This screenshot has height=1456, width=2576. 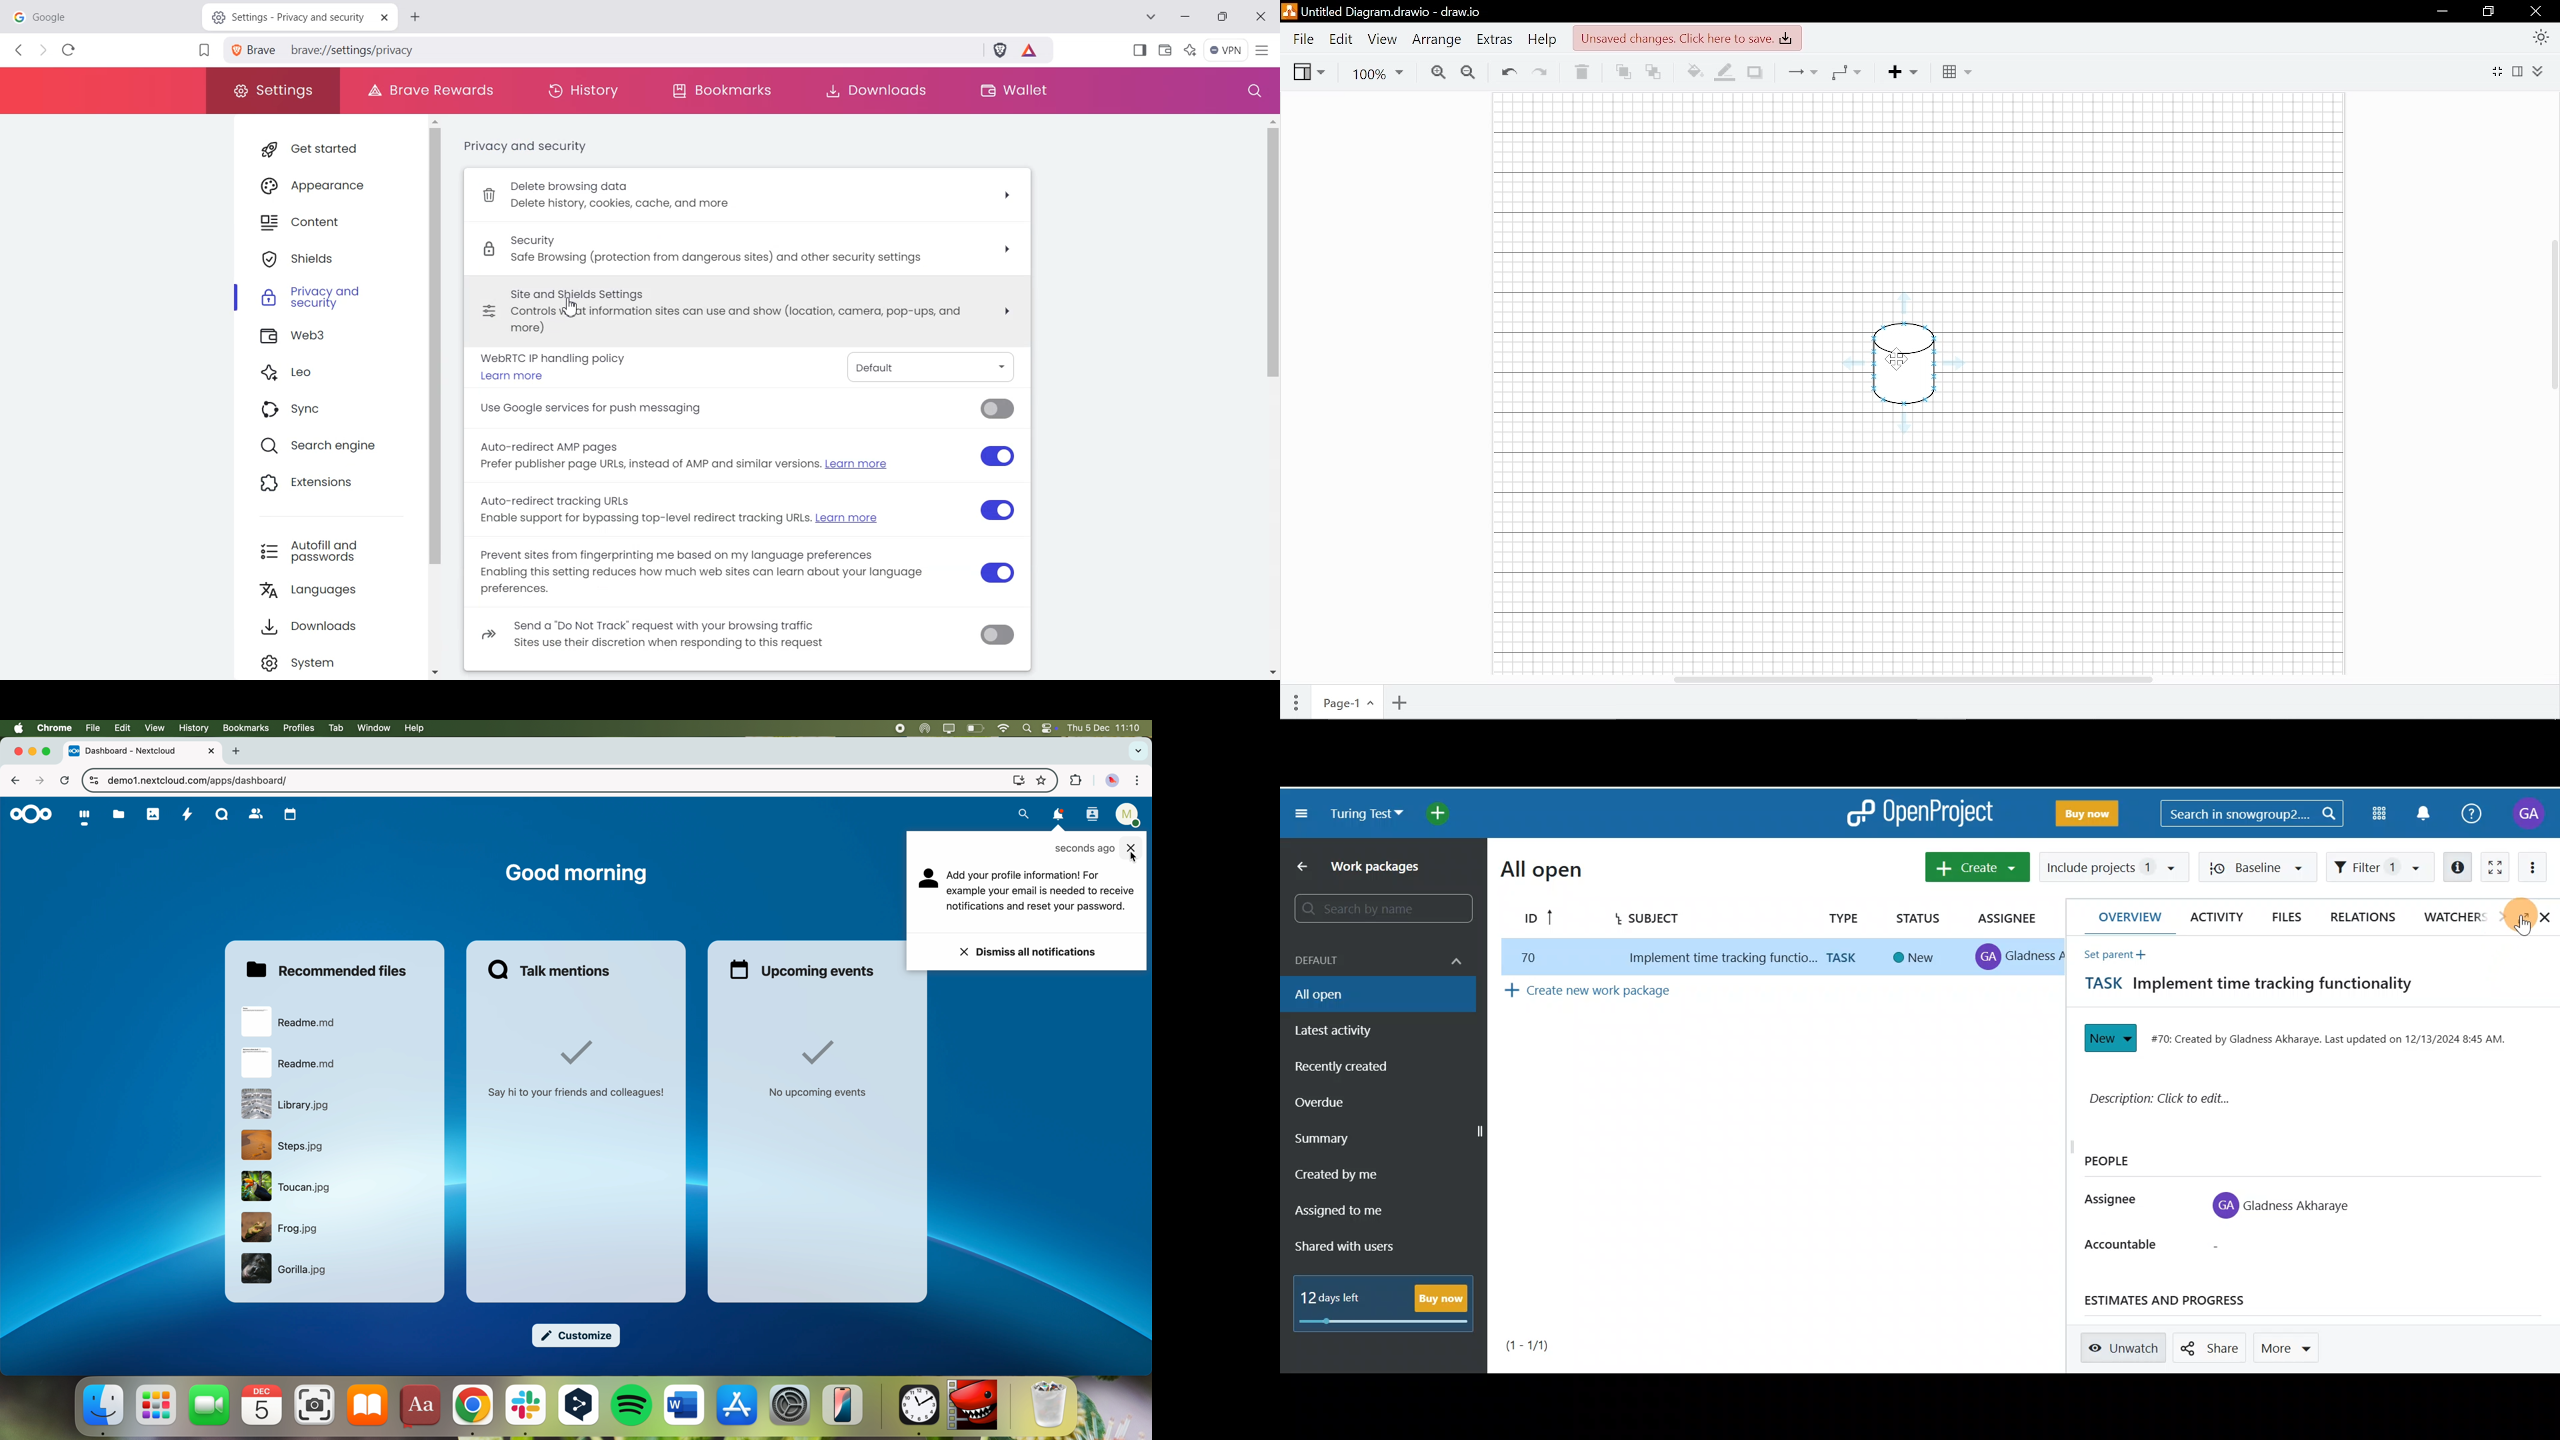 What do you see at coordinates (529, 149) in the screenshot?
I see `privacy and security` at bounding box center [529, 149].